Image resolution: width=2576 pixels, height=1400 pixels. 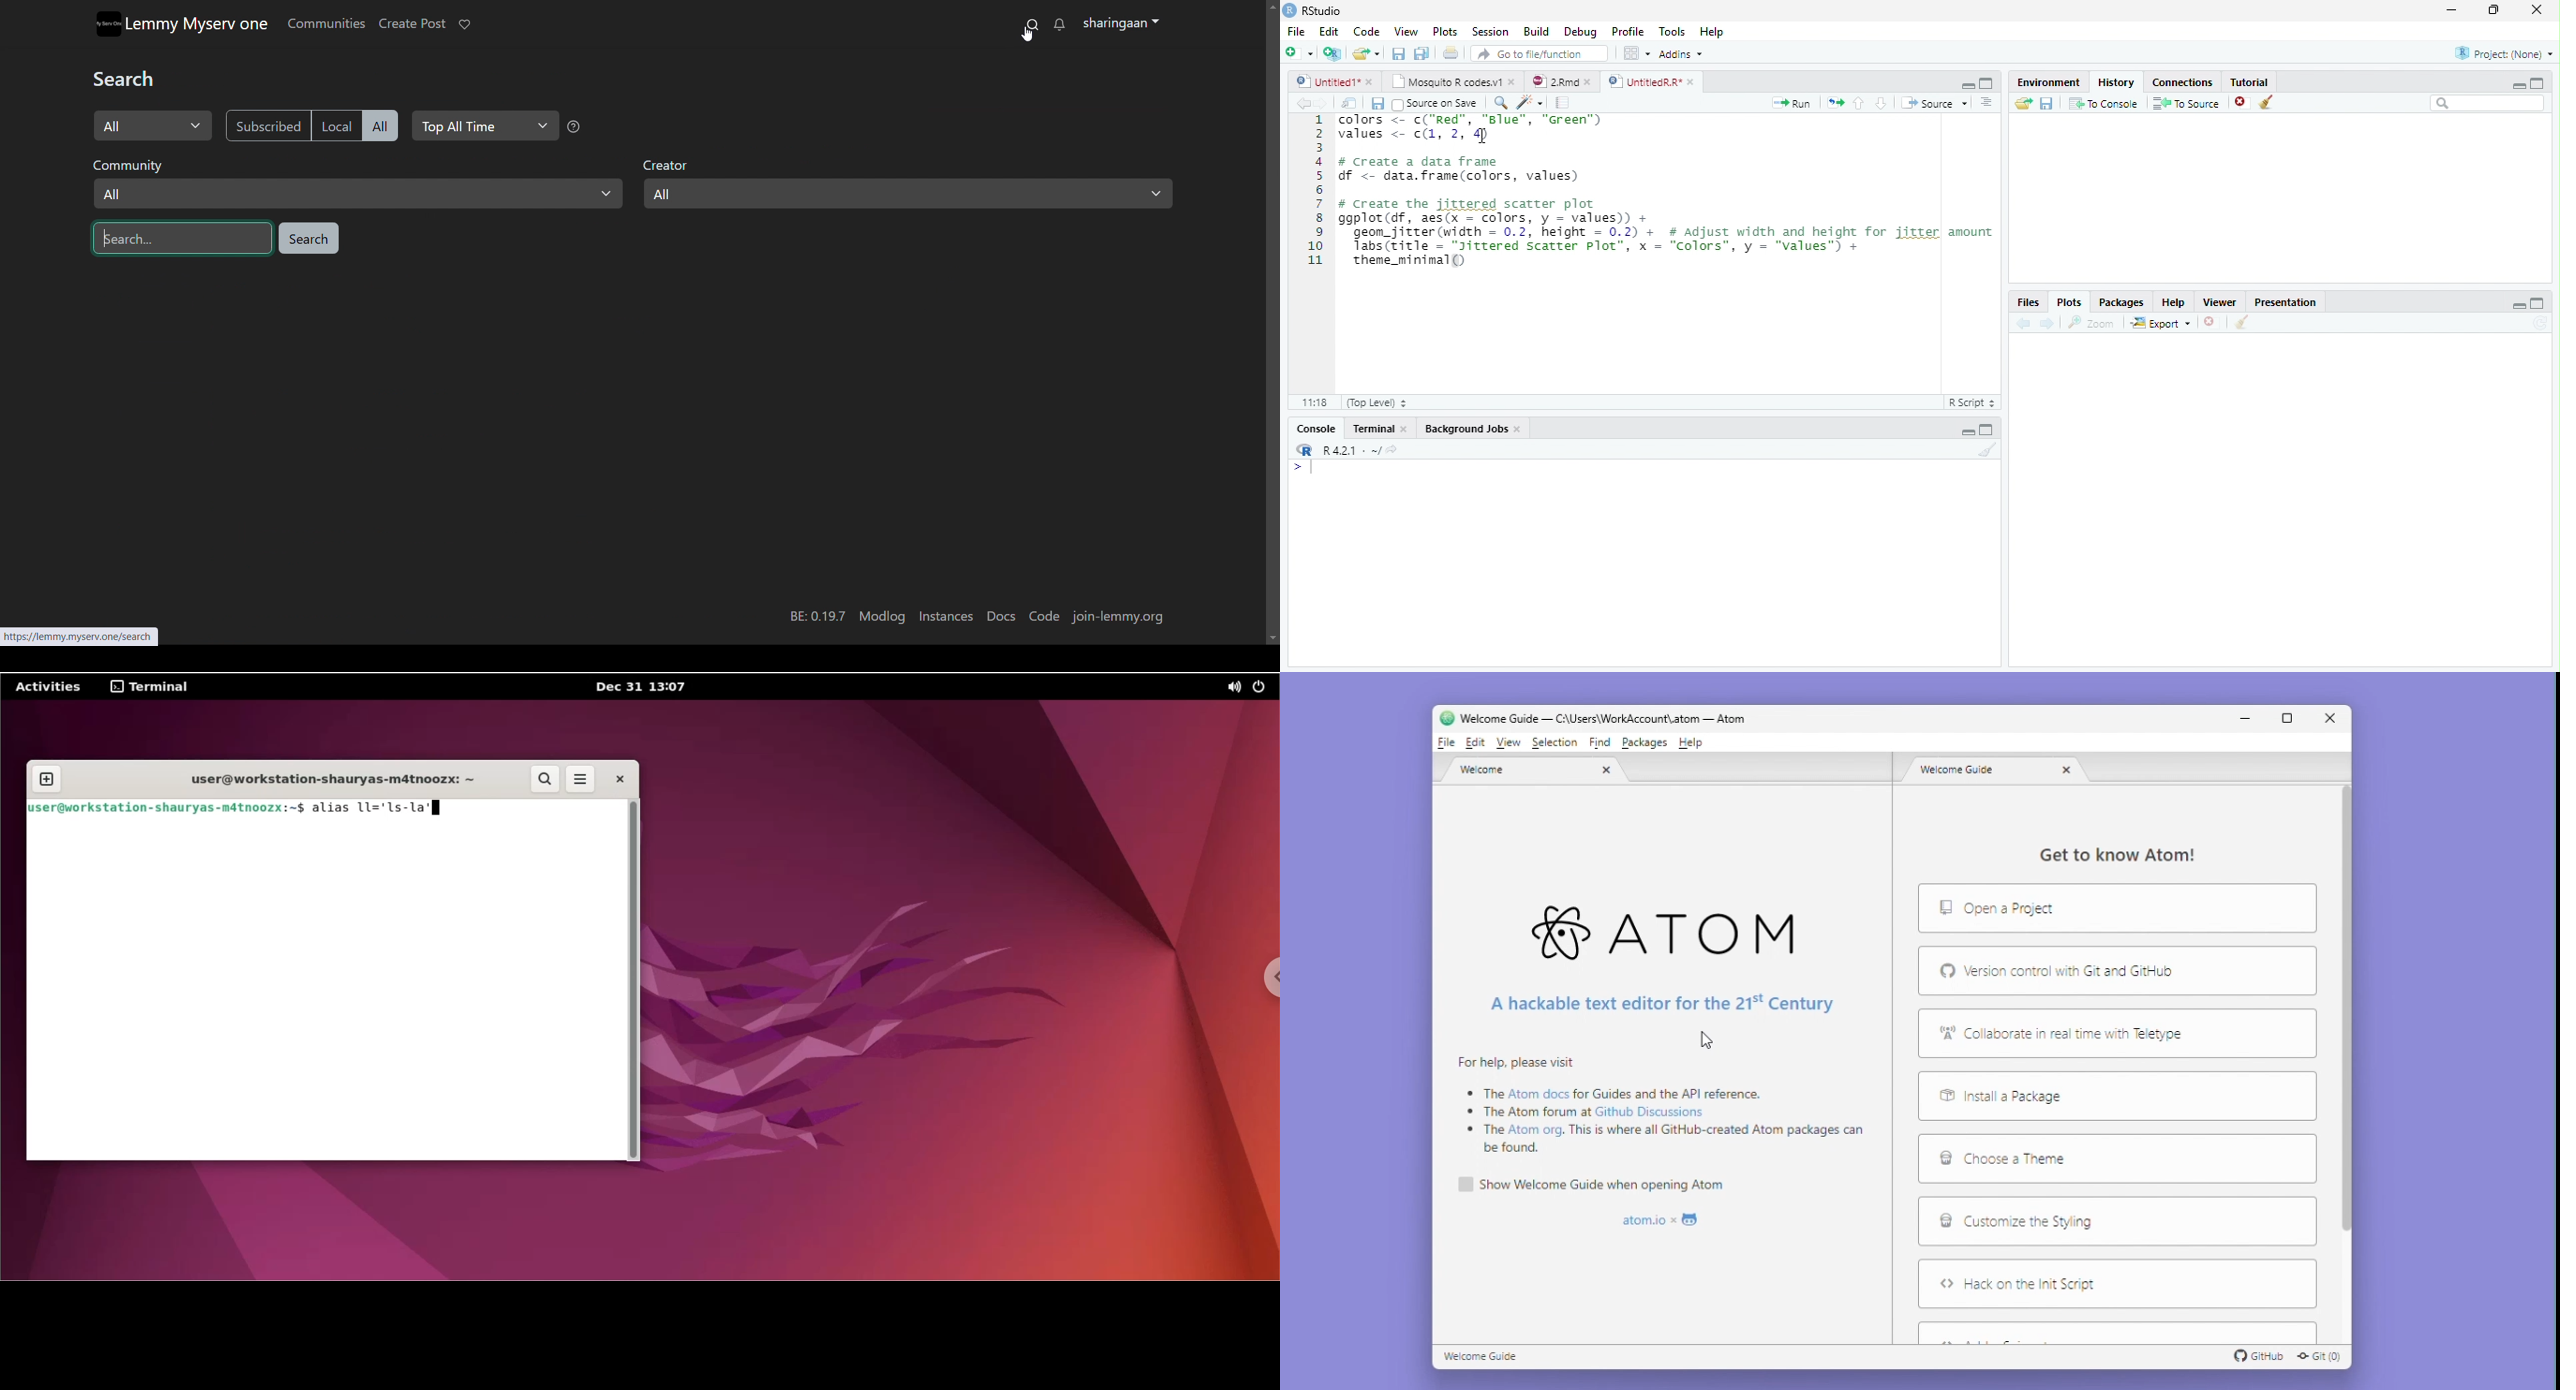 What do you see at coordinates (2323, 1357) in the screenshot?
I see `Git (0)` at bounding box center [2323, 1357].